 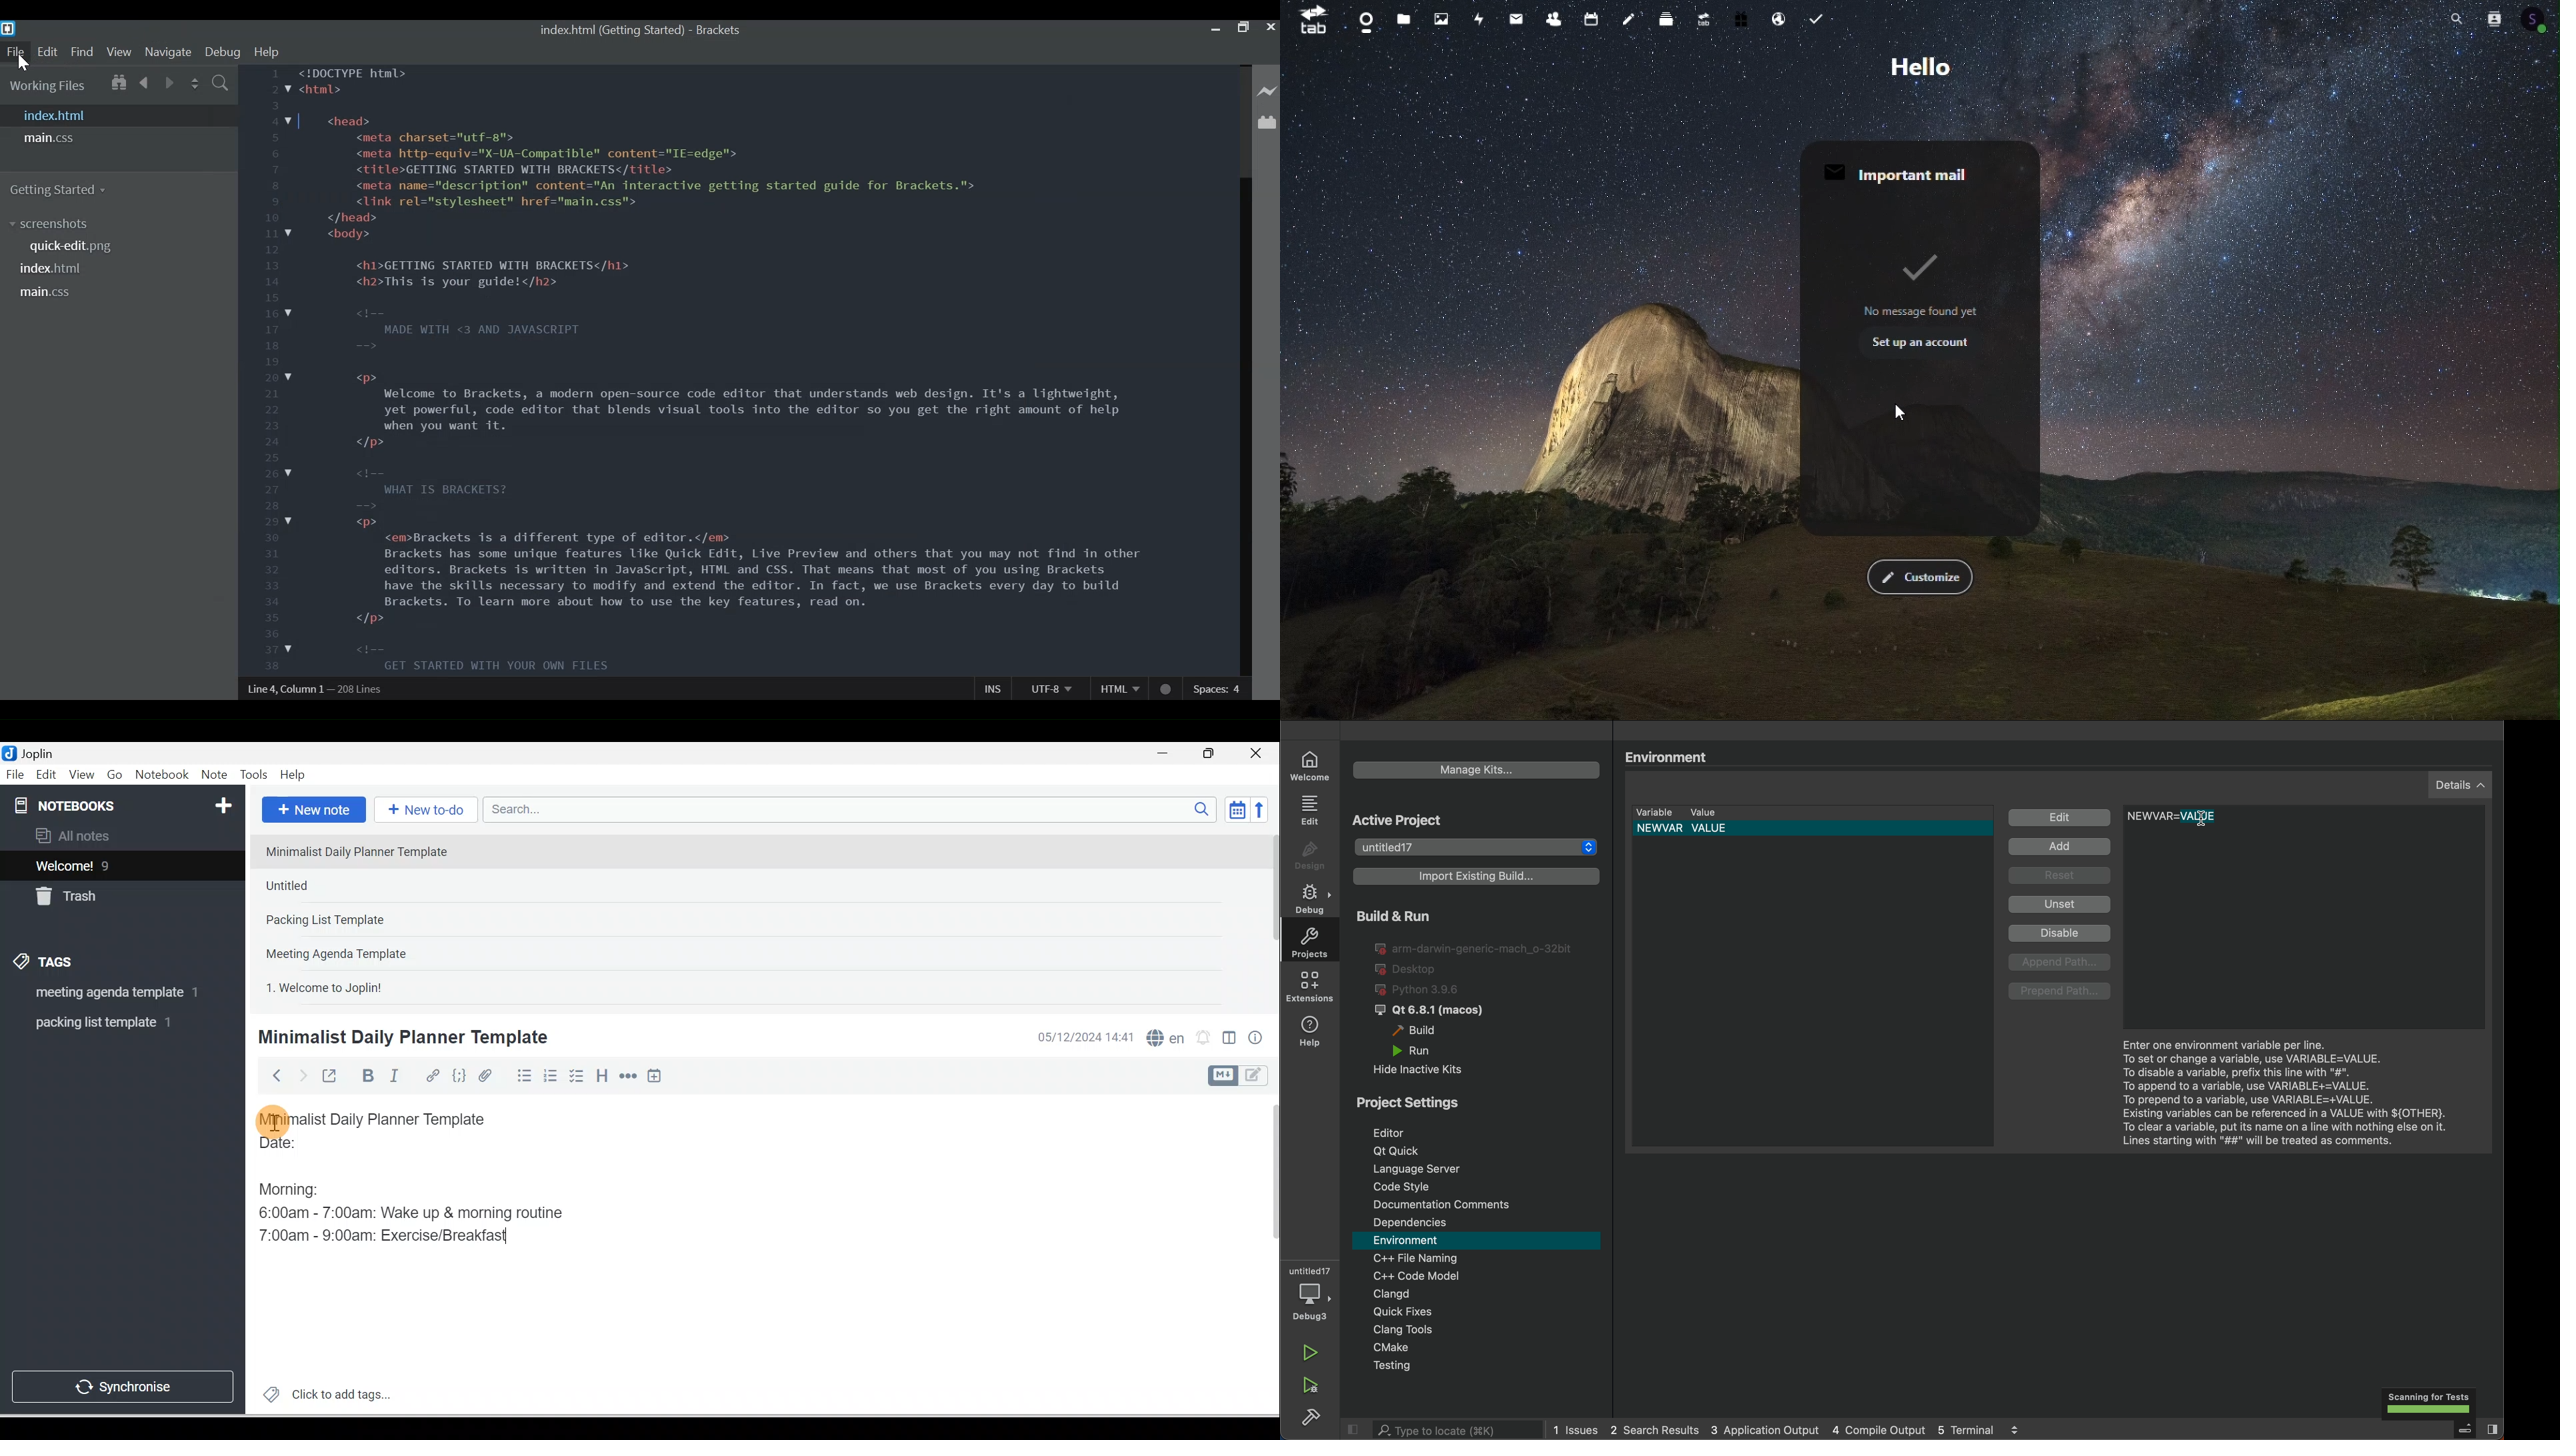 I want to click on index.html, so click(x=53, y=269).